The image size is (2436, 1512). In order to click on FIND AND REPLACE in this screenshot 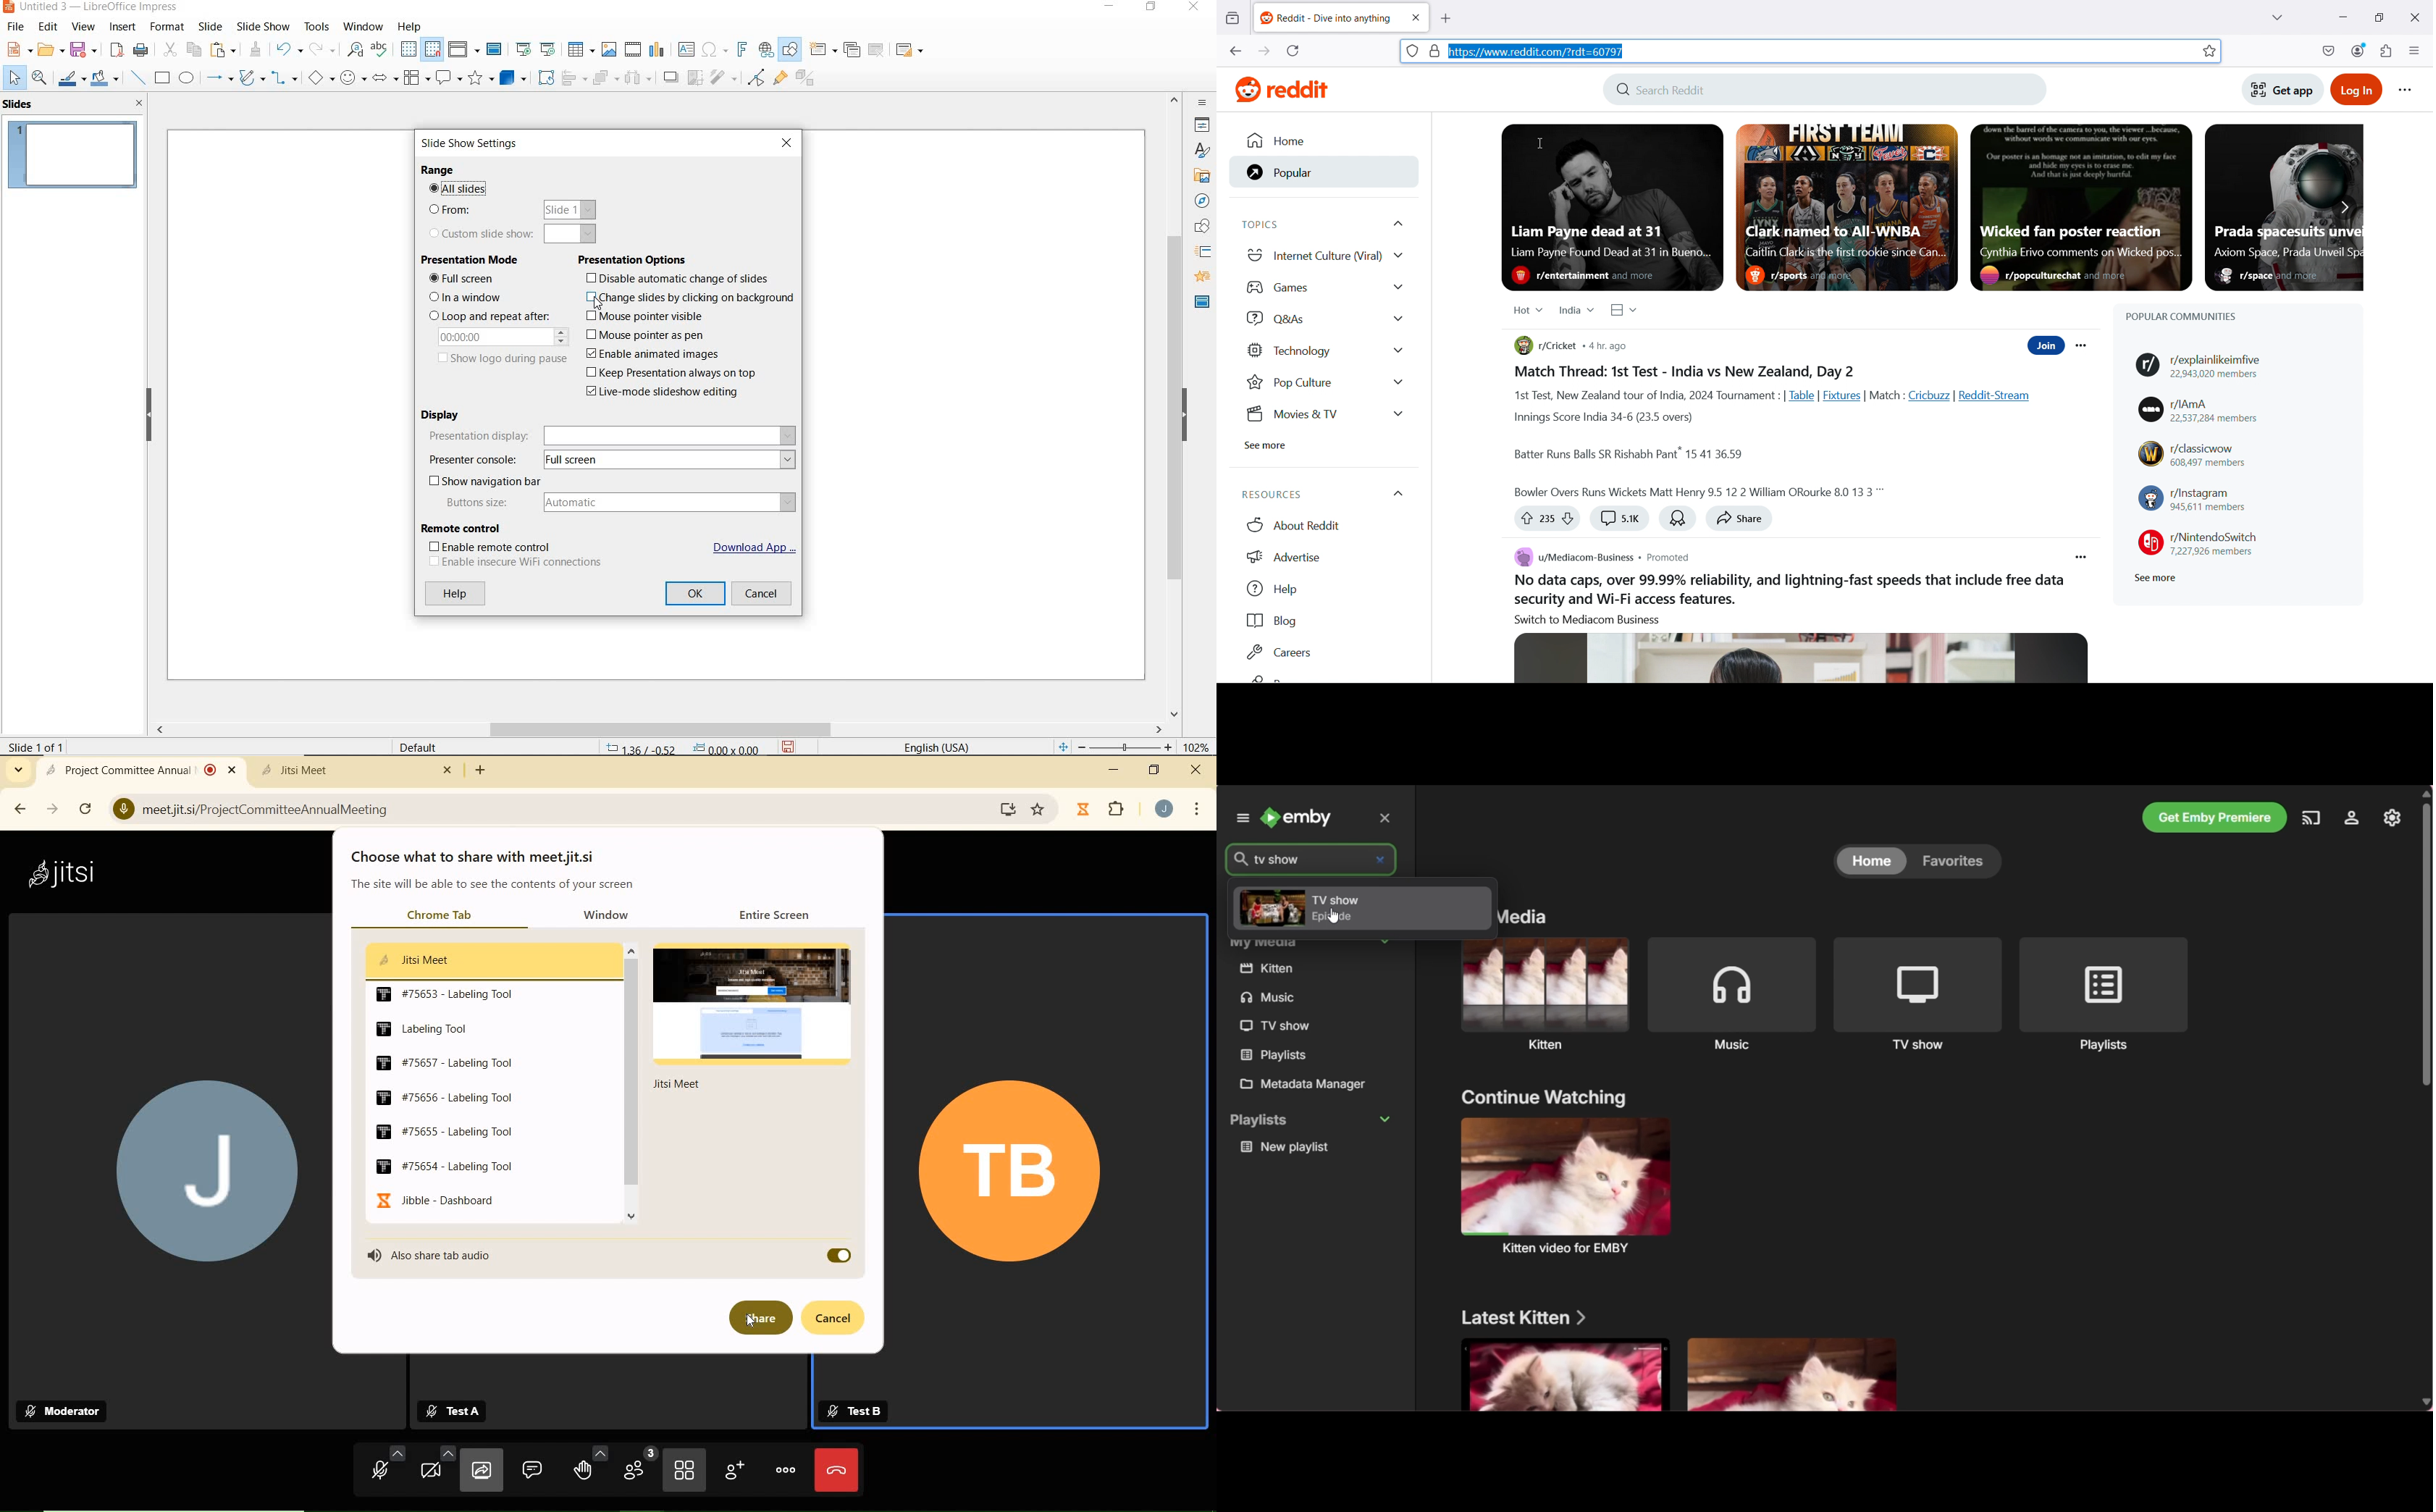, I will do `click(355, 51)`.